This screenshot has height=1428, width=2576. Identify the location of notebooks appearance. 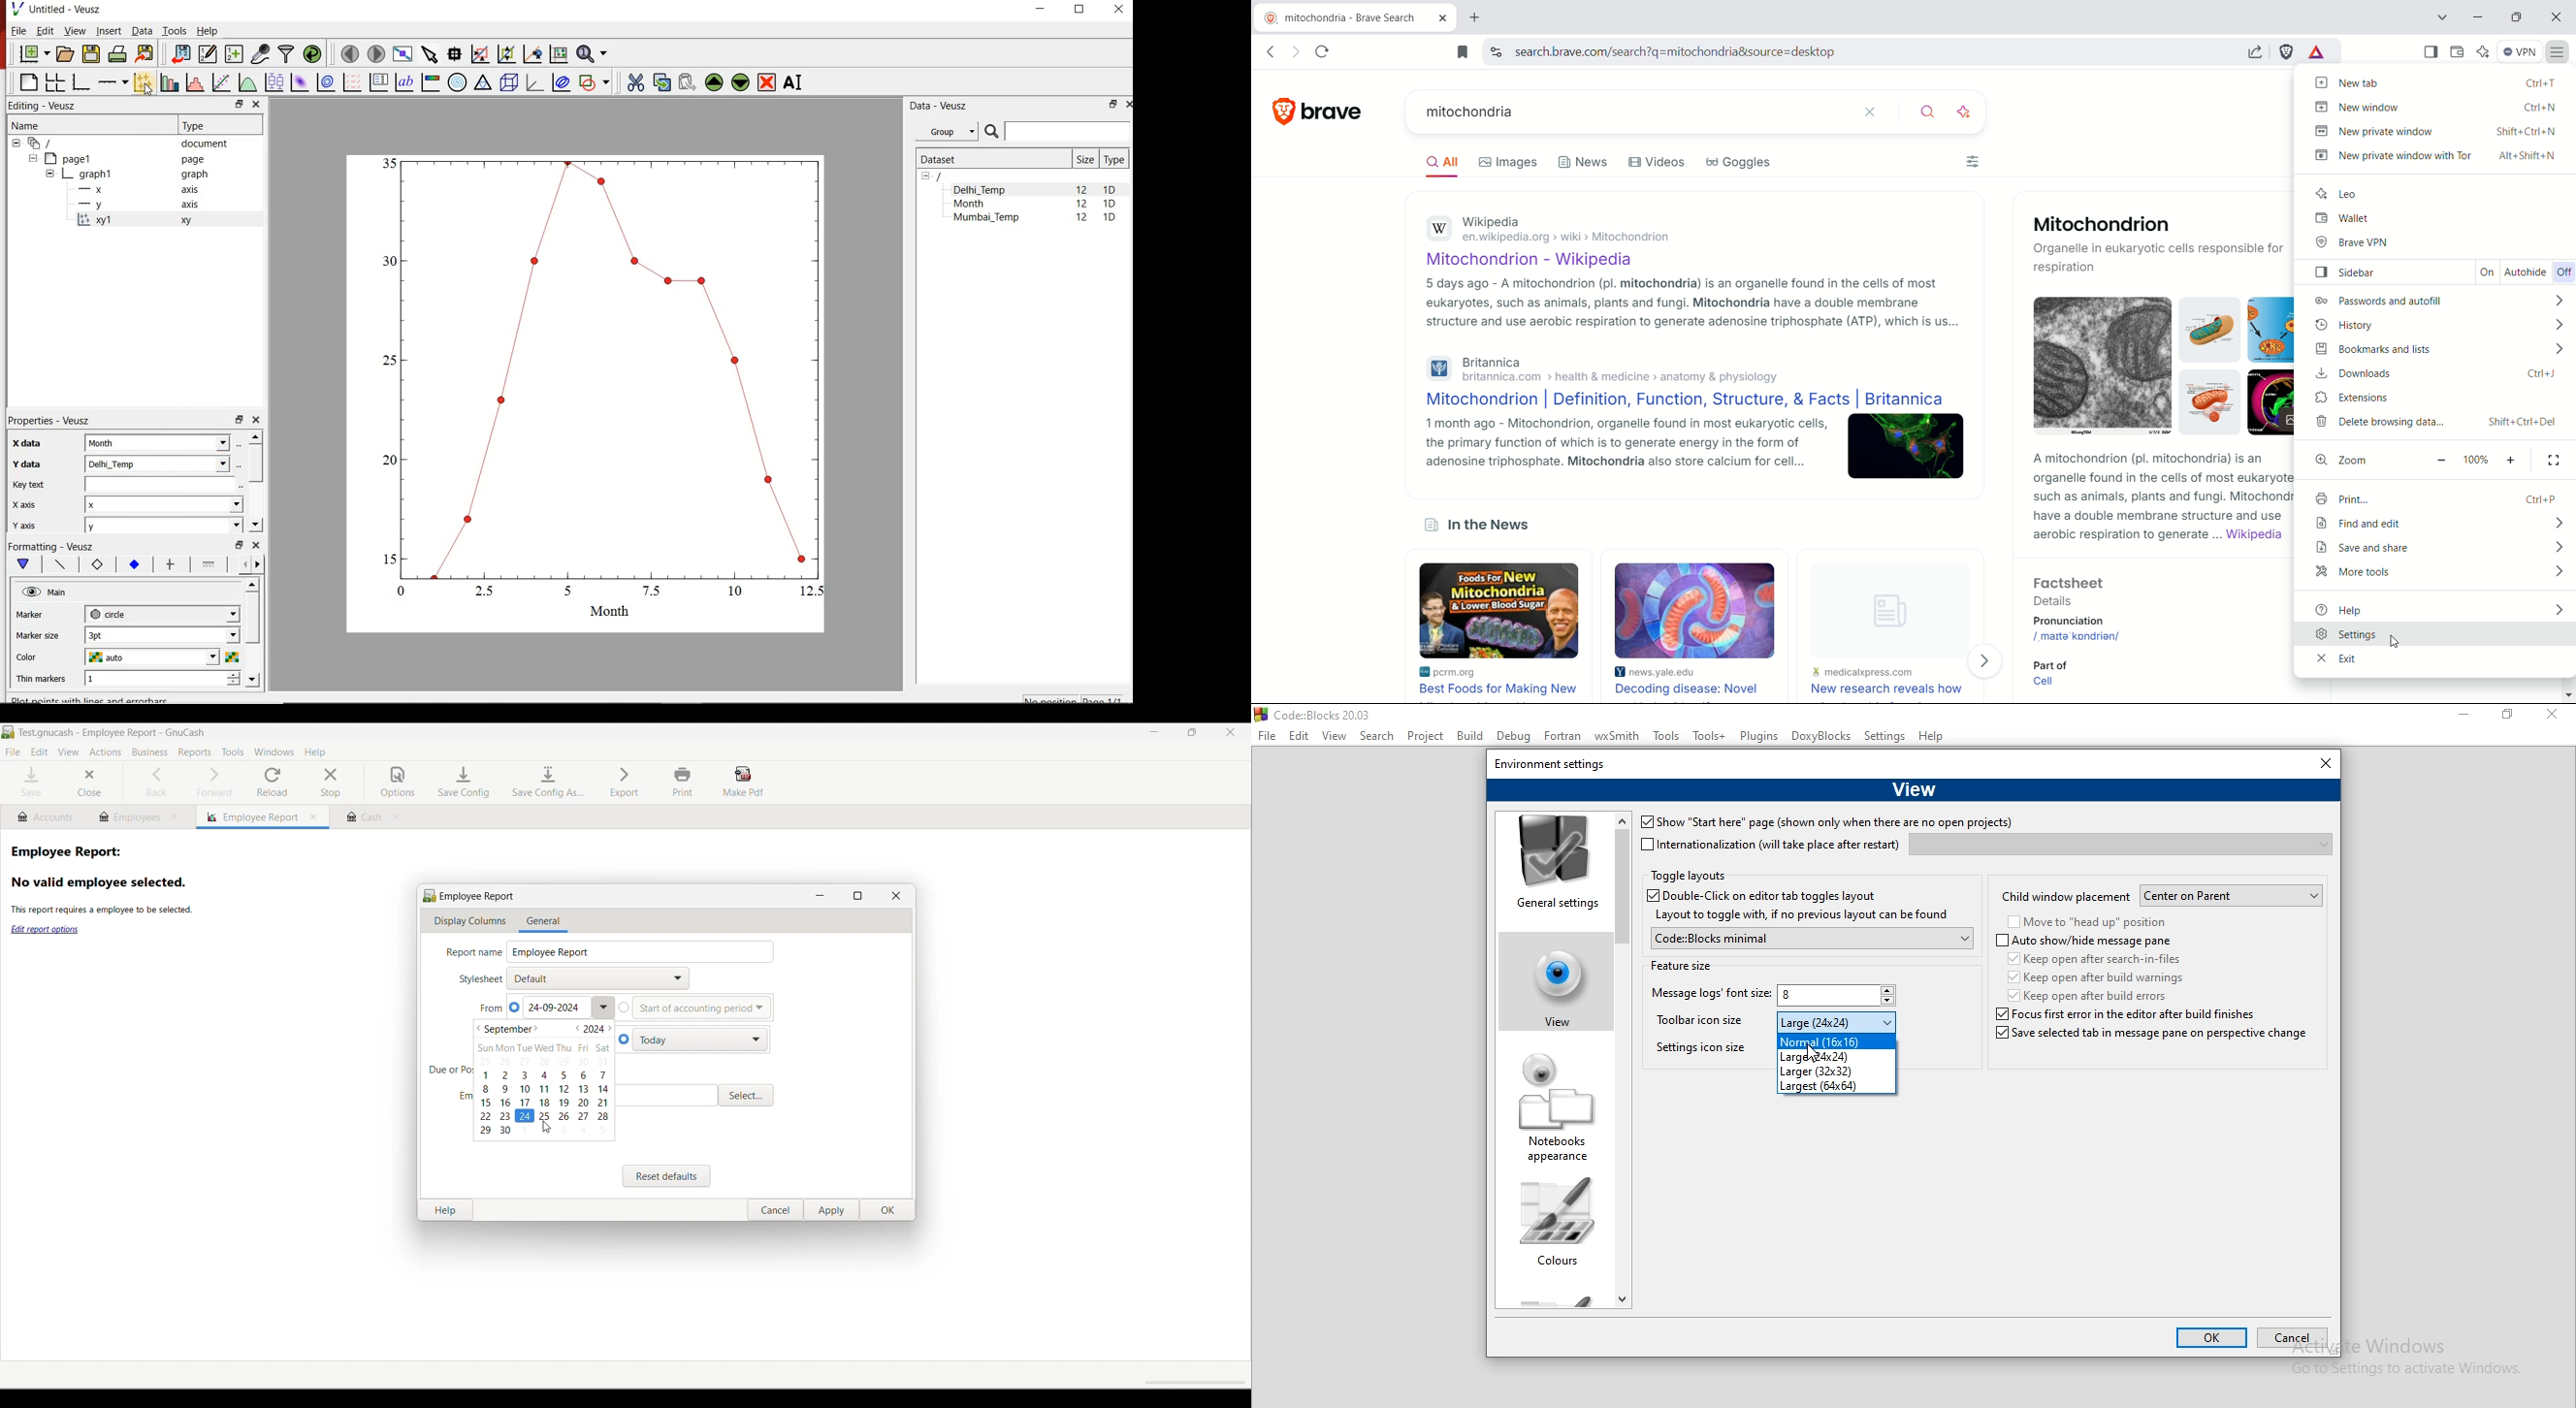
(1557, 1109).